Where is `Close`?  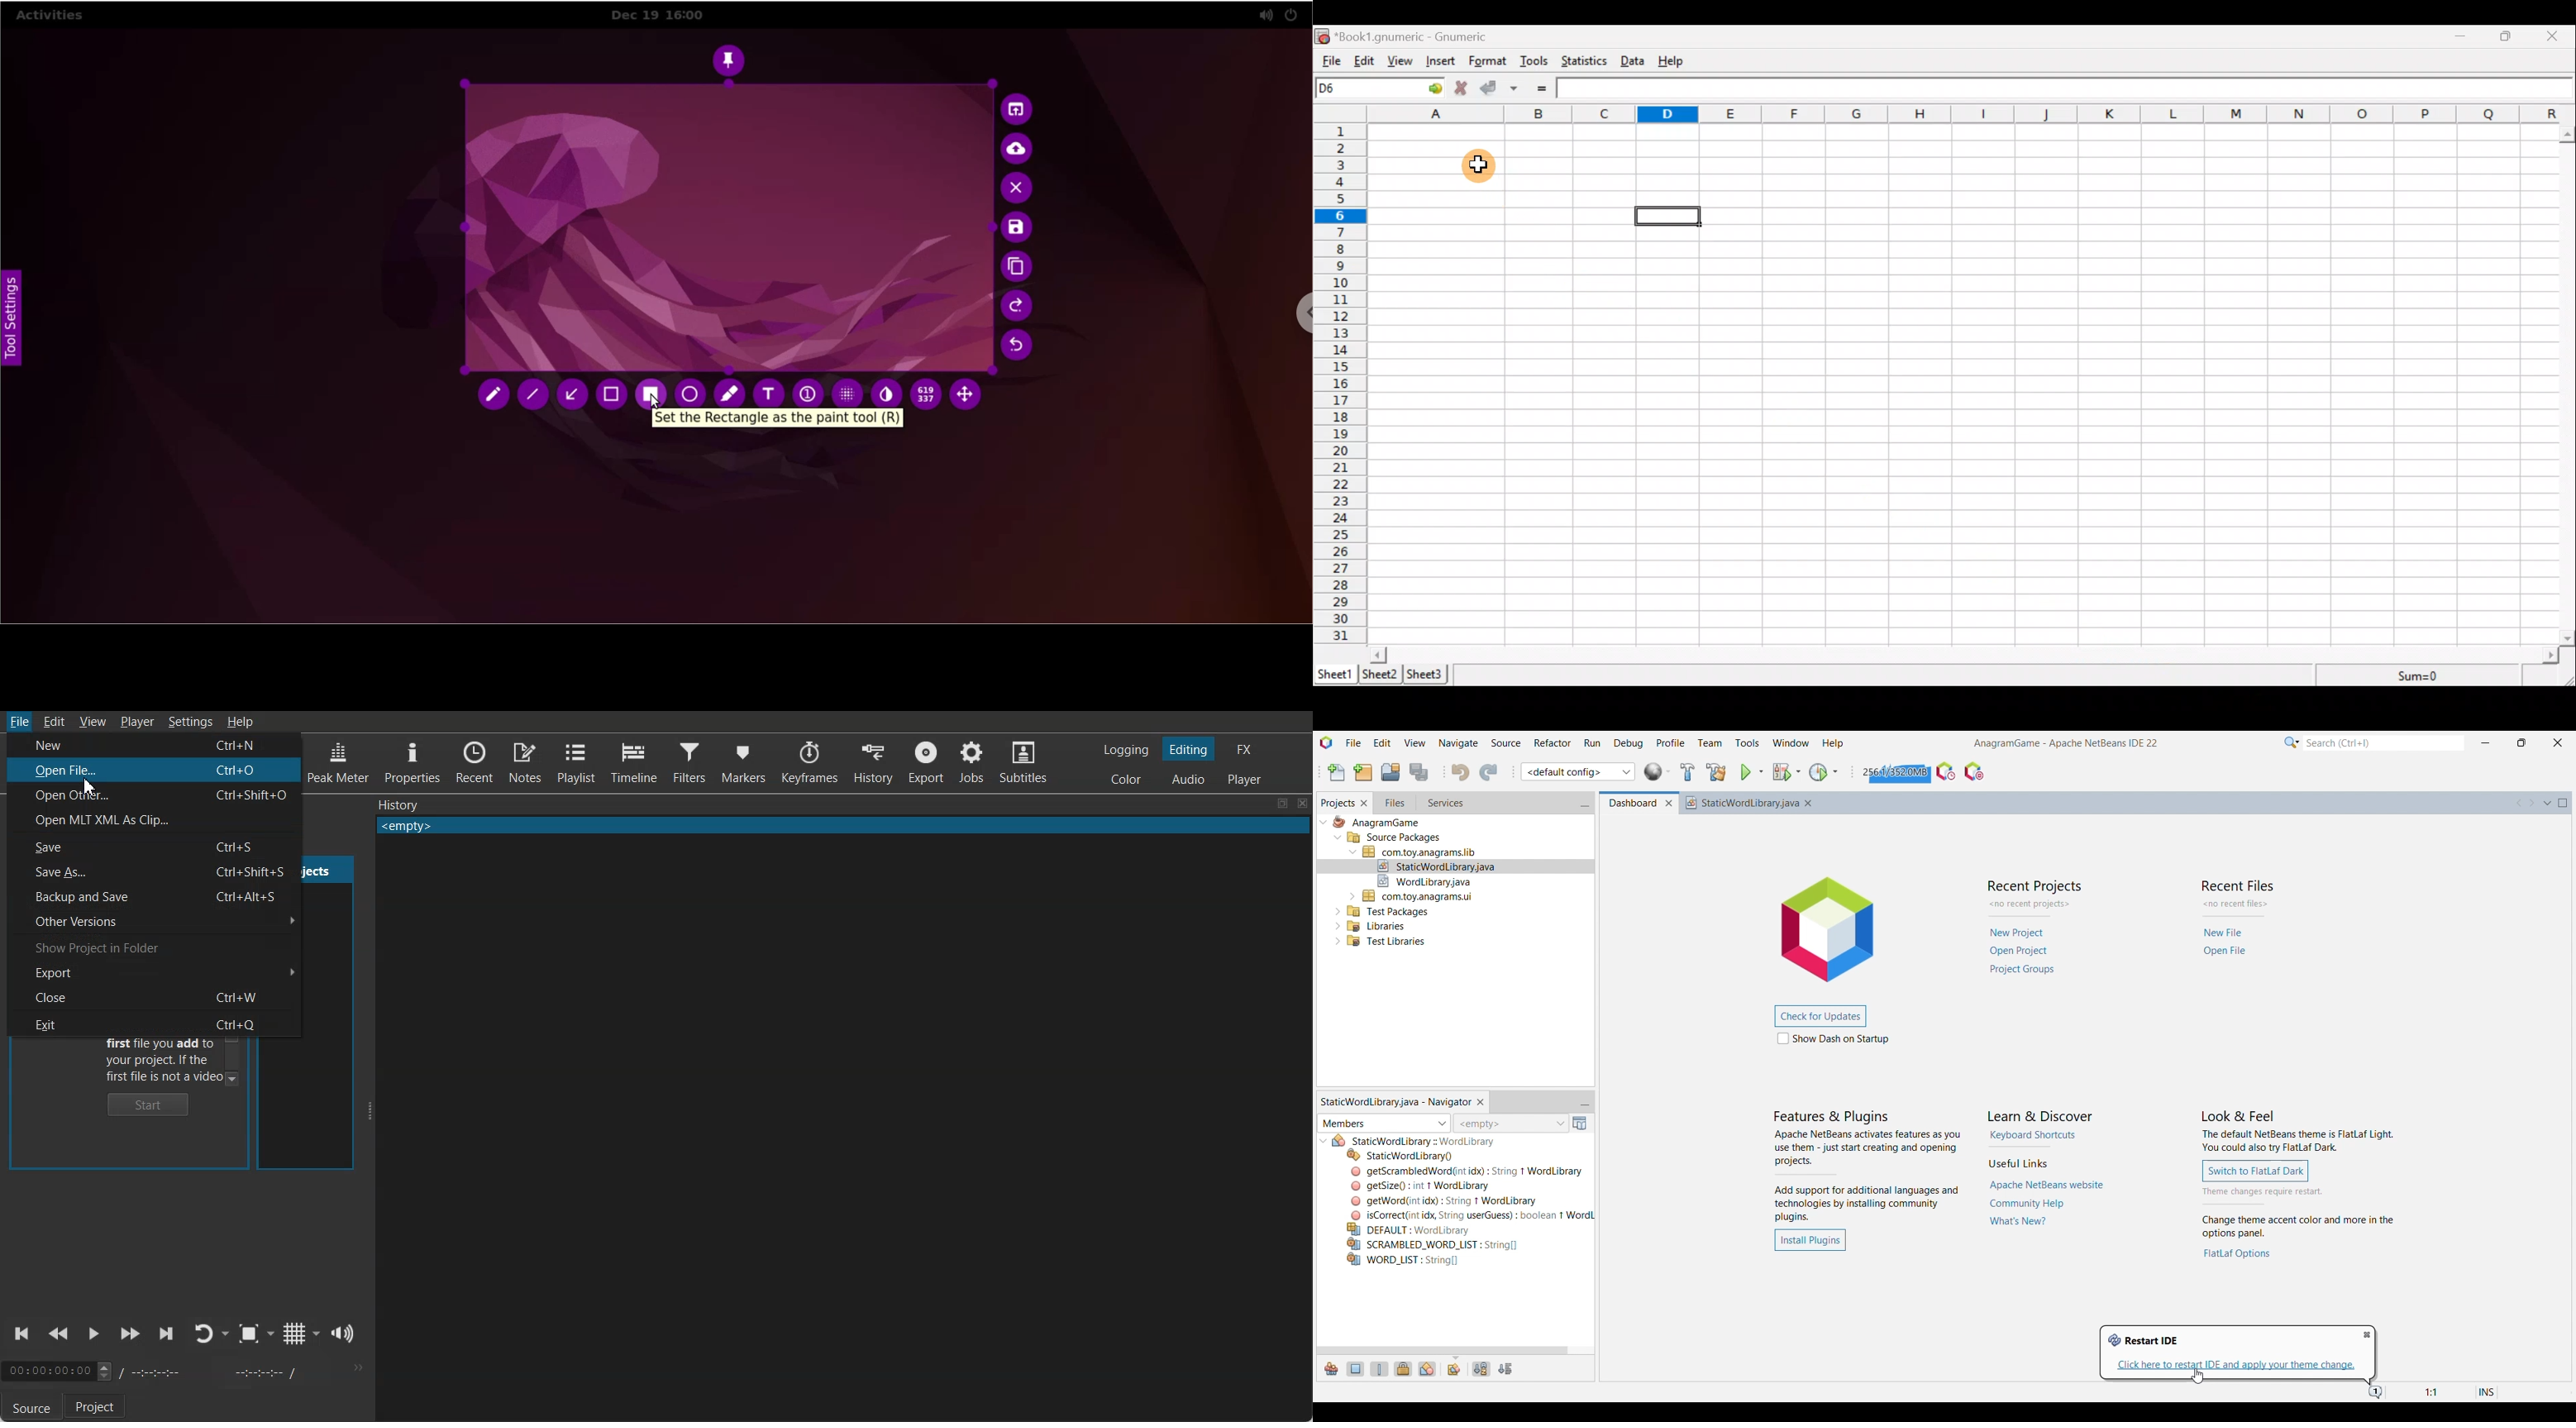
Close is located at coordinates (1303, 804).